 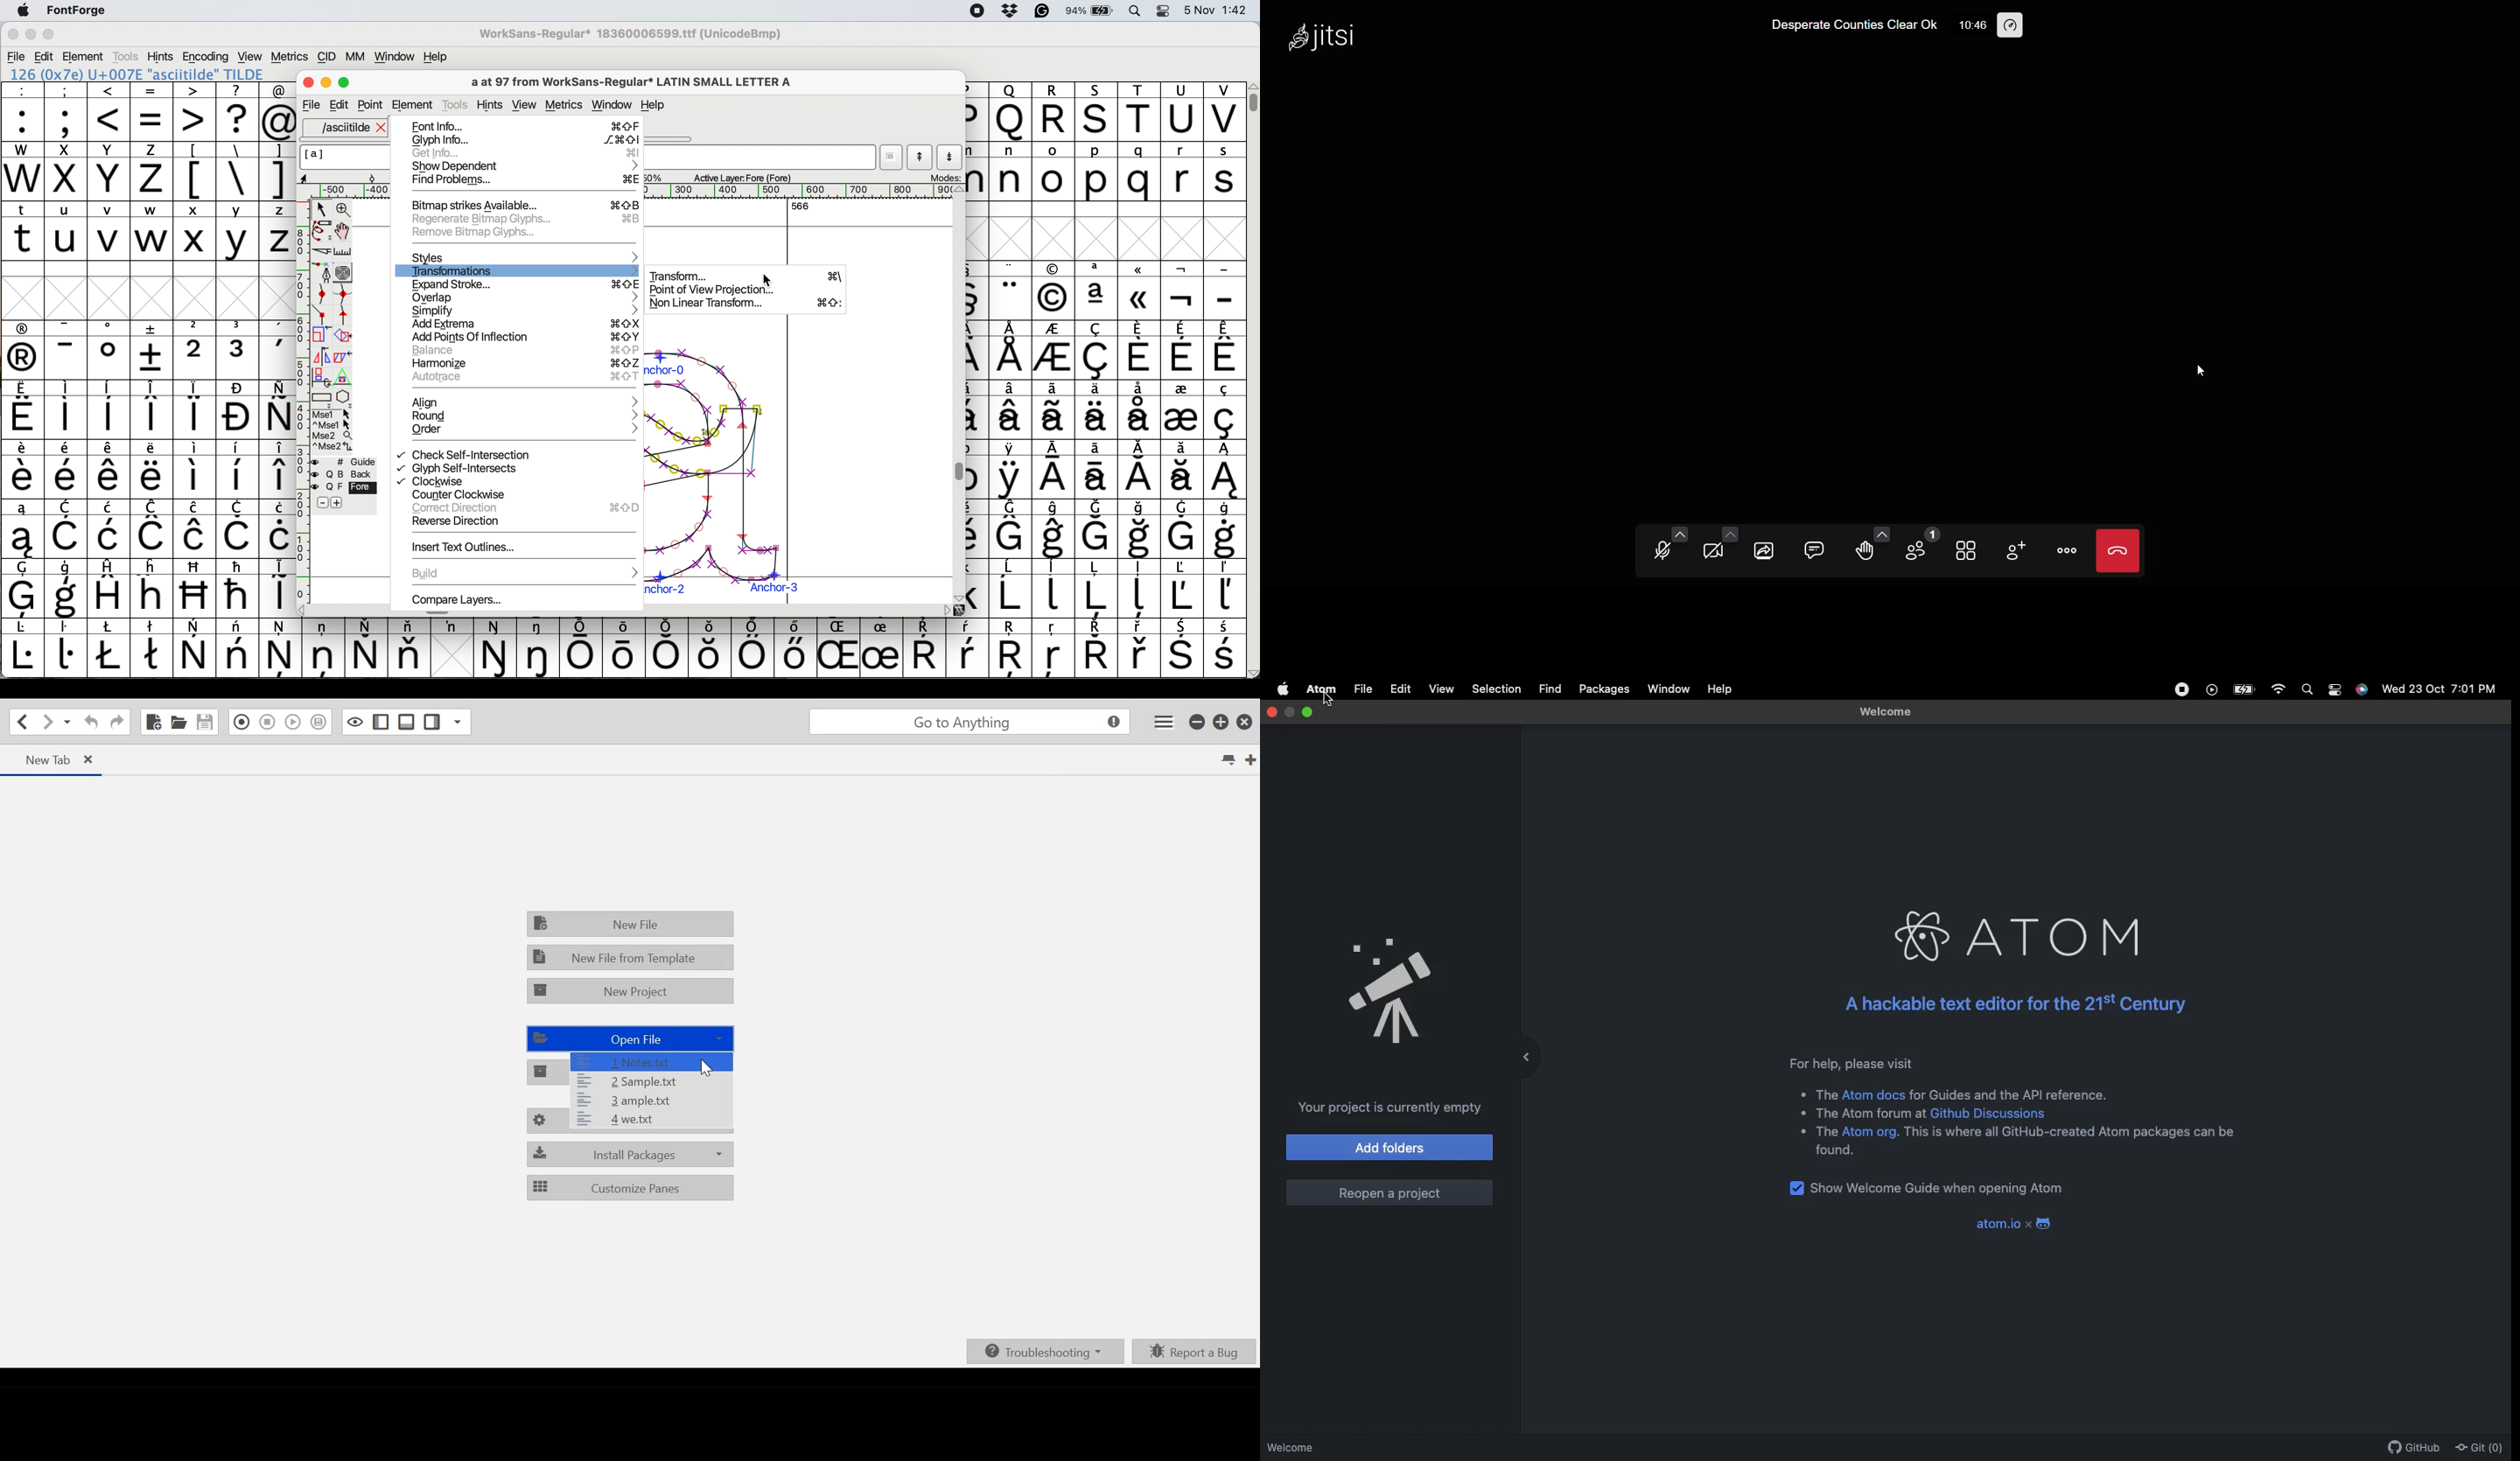 I want to click on , so click(x=841, y=648).